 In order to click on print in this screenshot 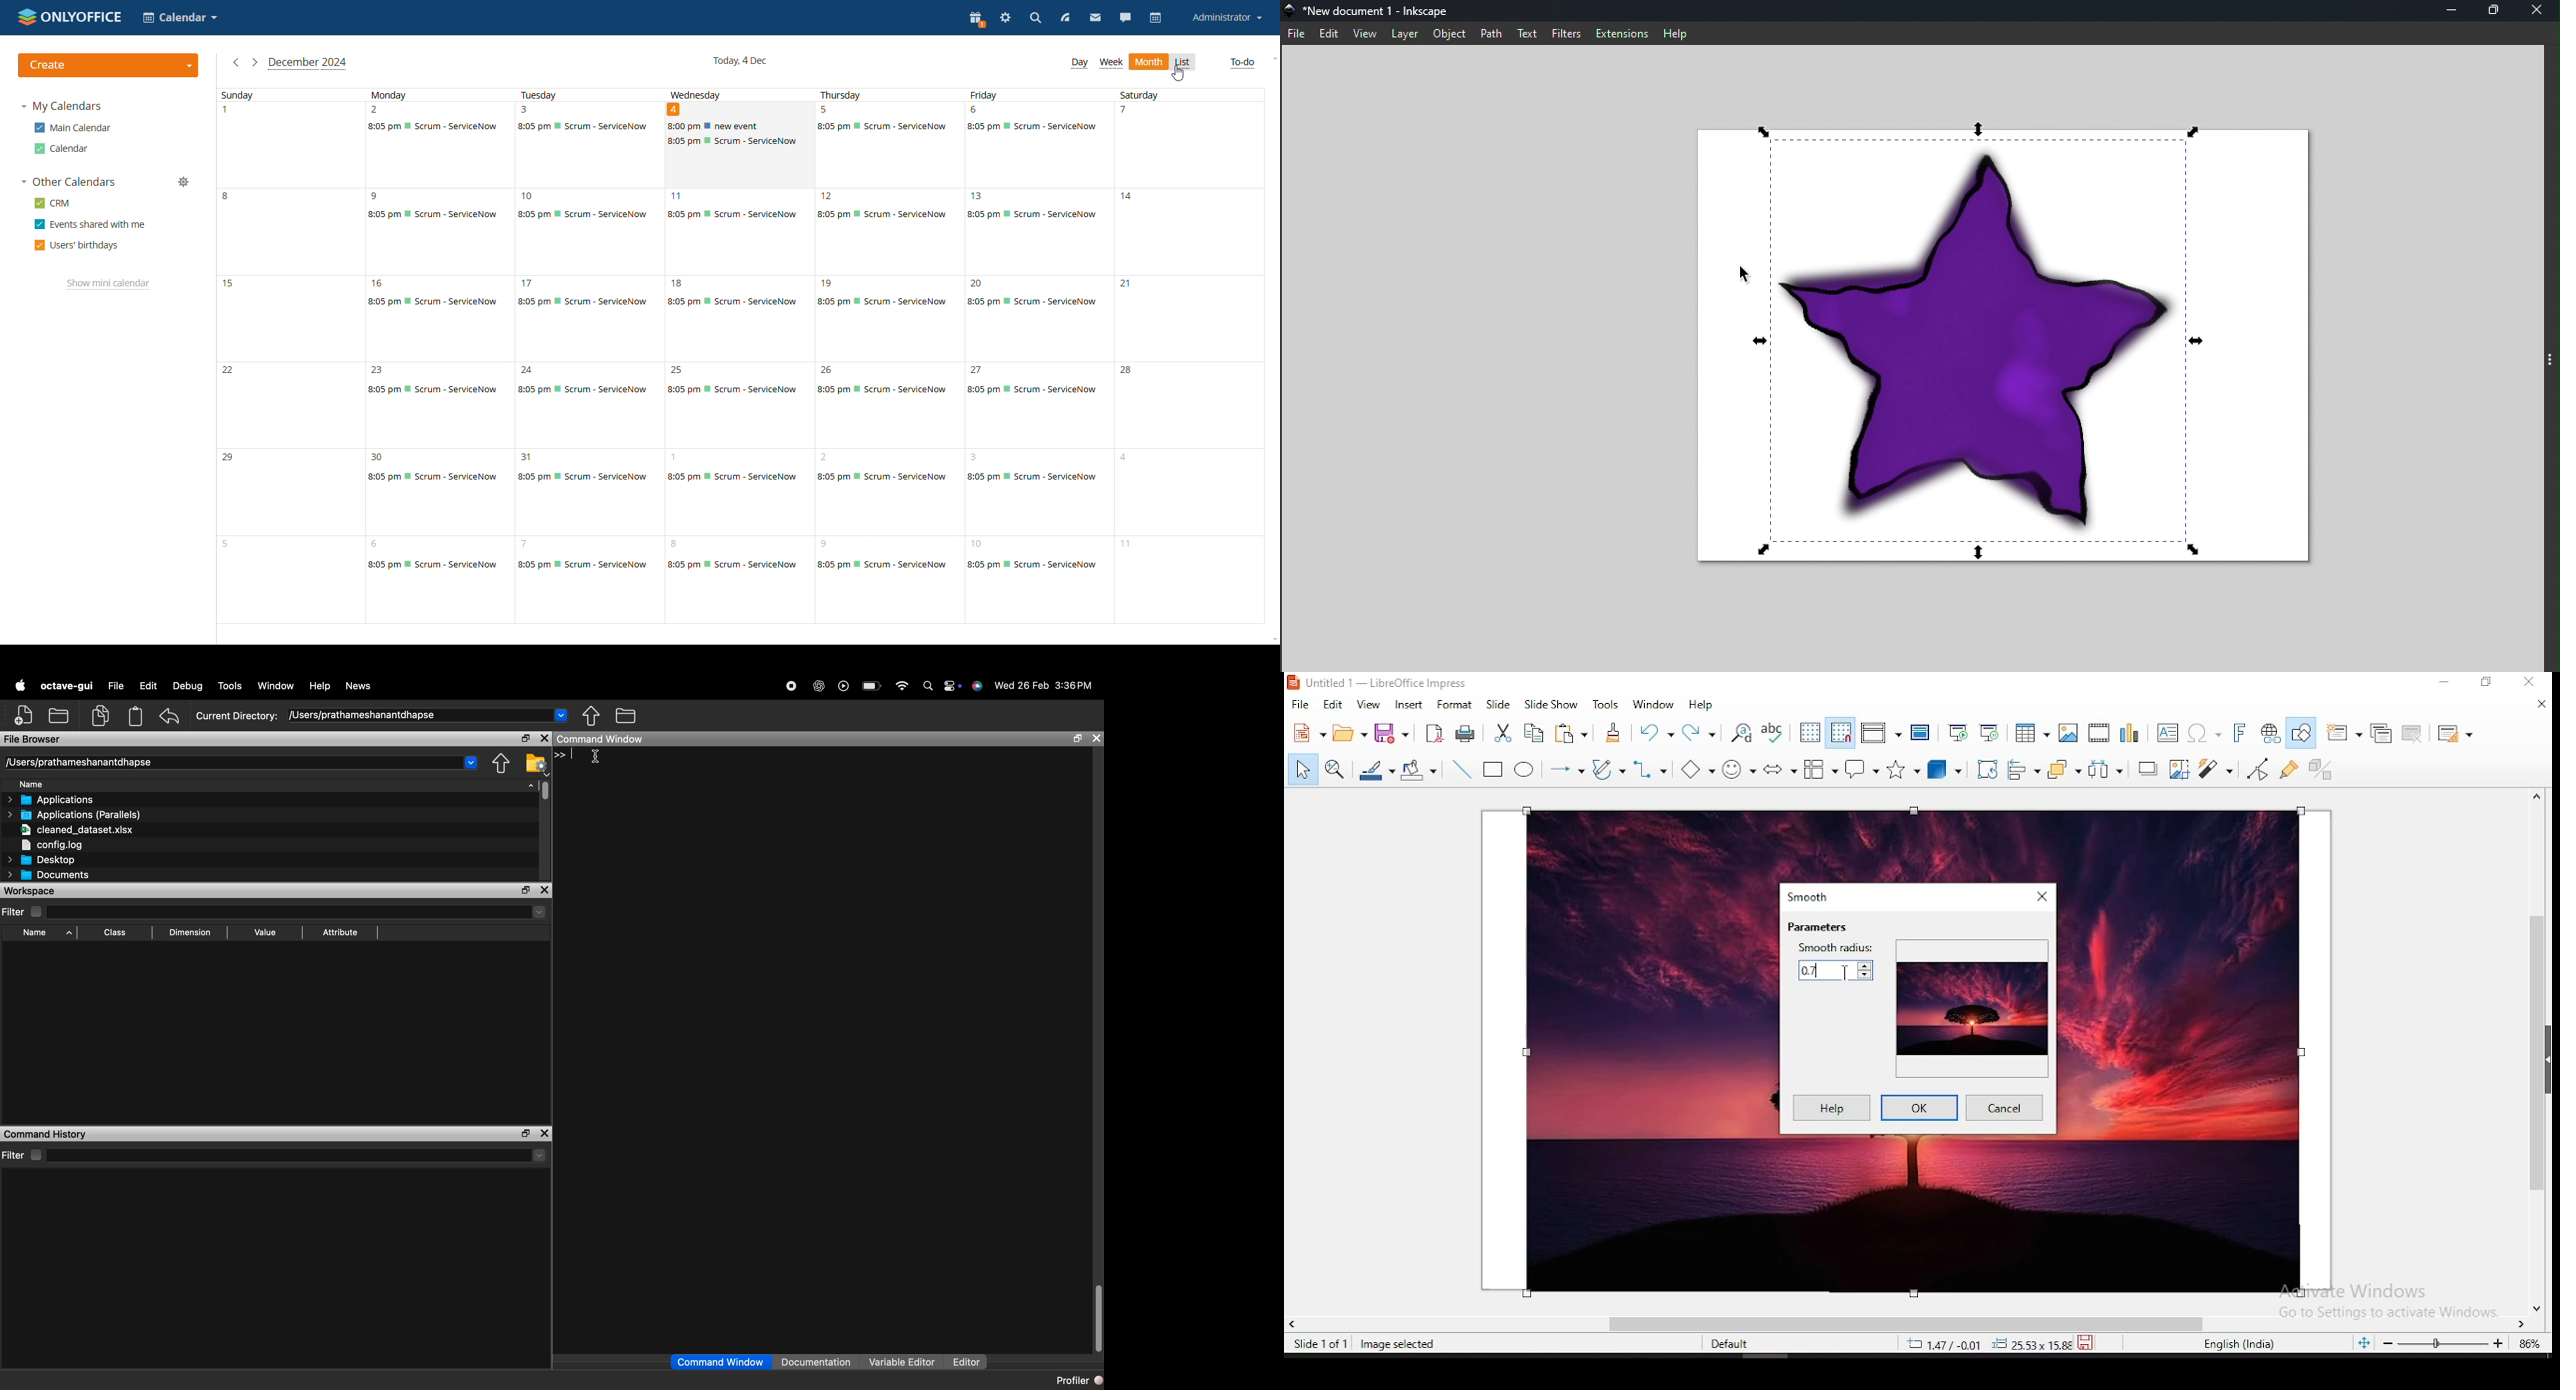, I will do `click(1462, 733)`.